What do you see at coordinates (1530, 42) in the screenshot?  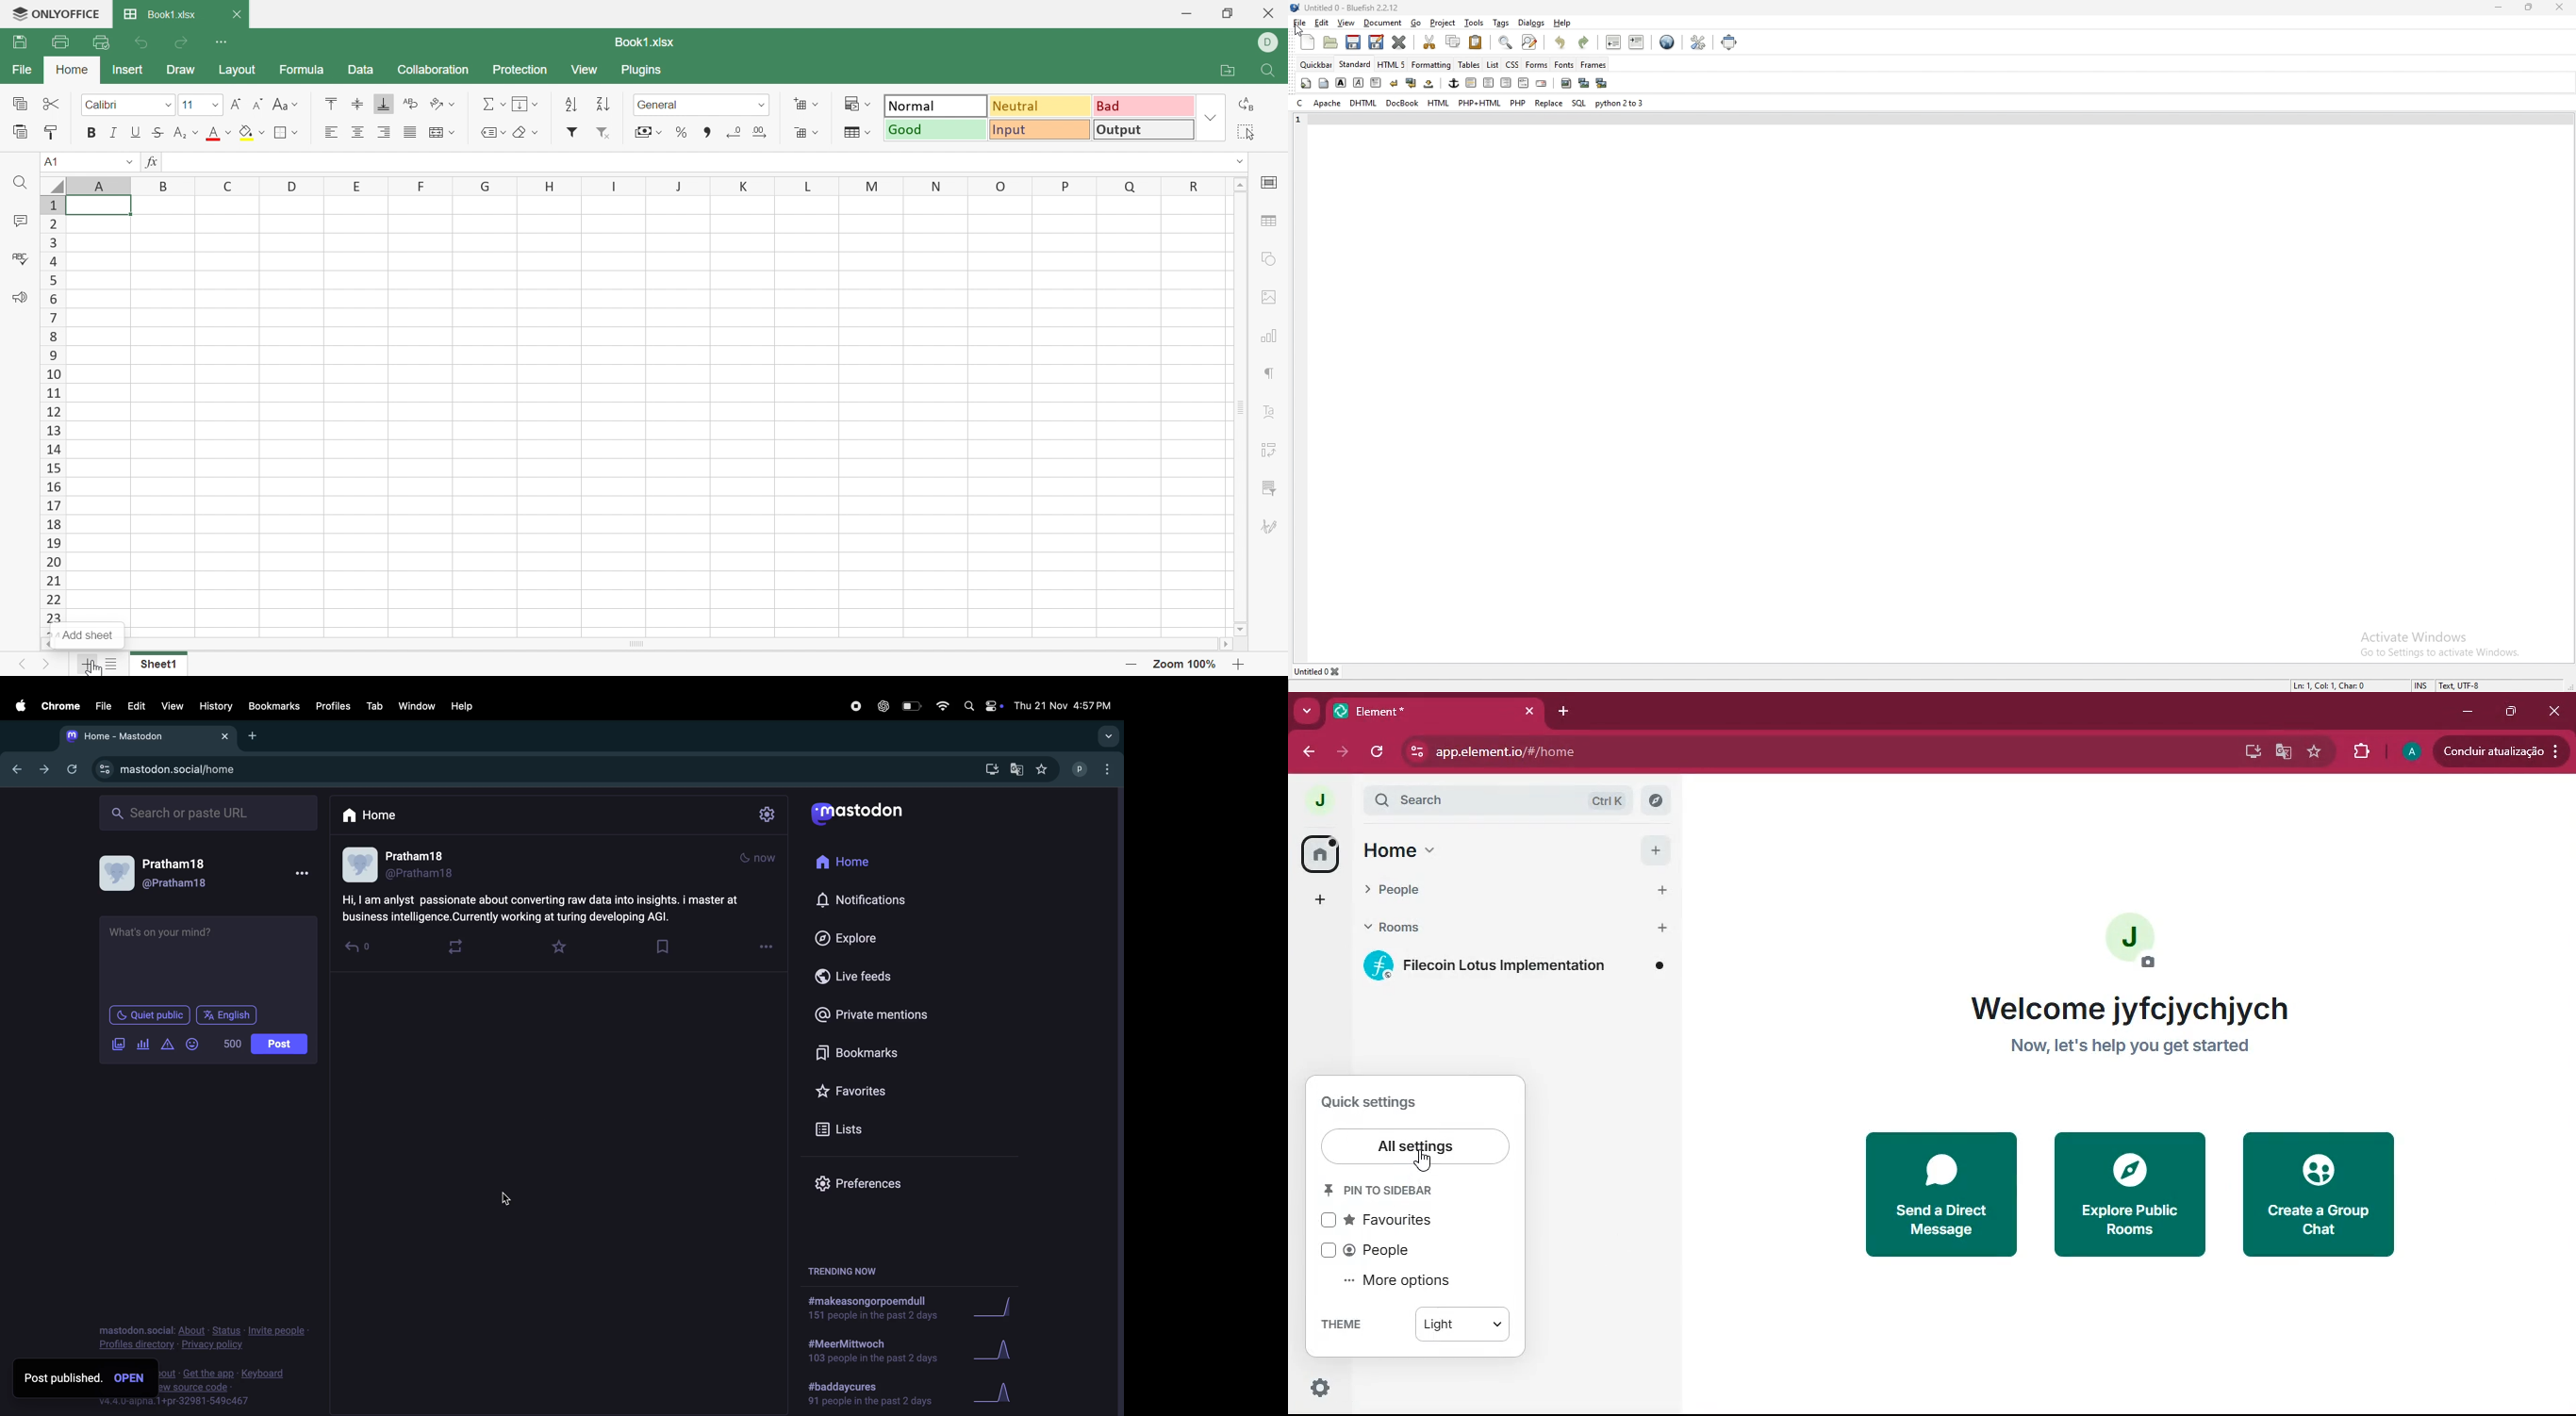 I see `advanced find and replace` at bounding box center [1530, 42].